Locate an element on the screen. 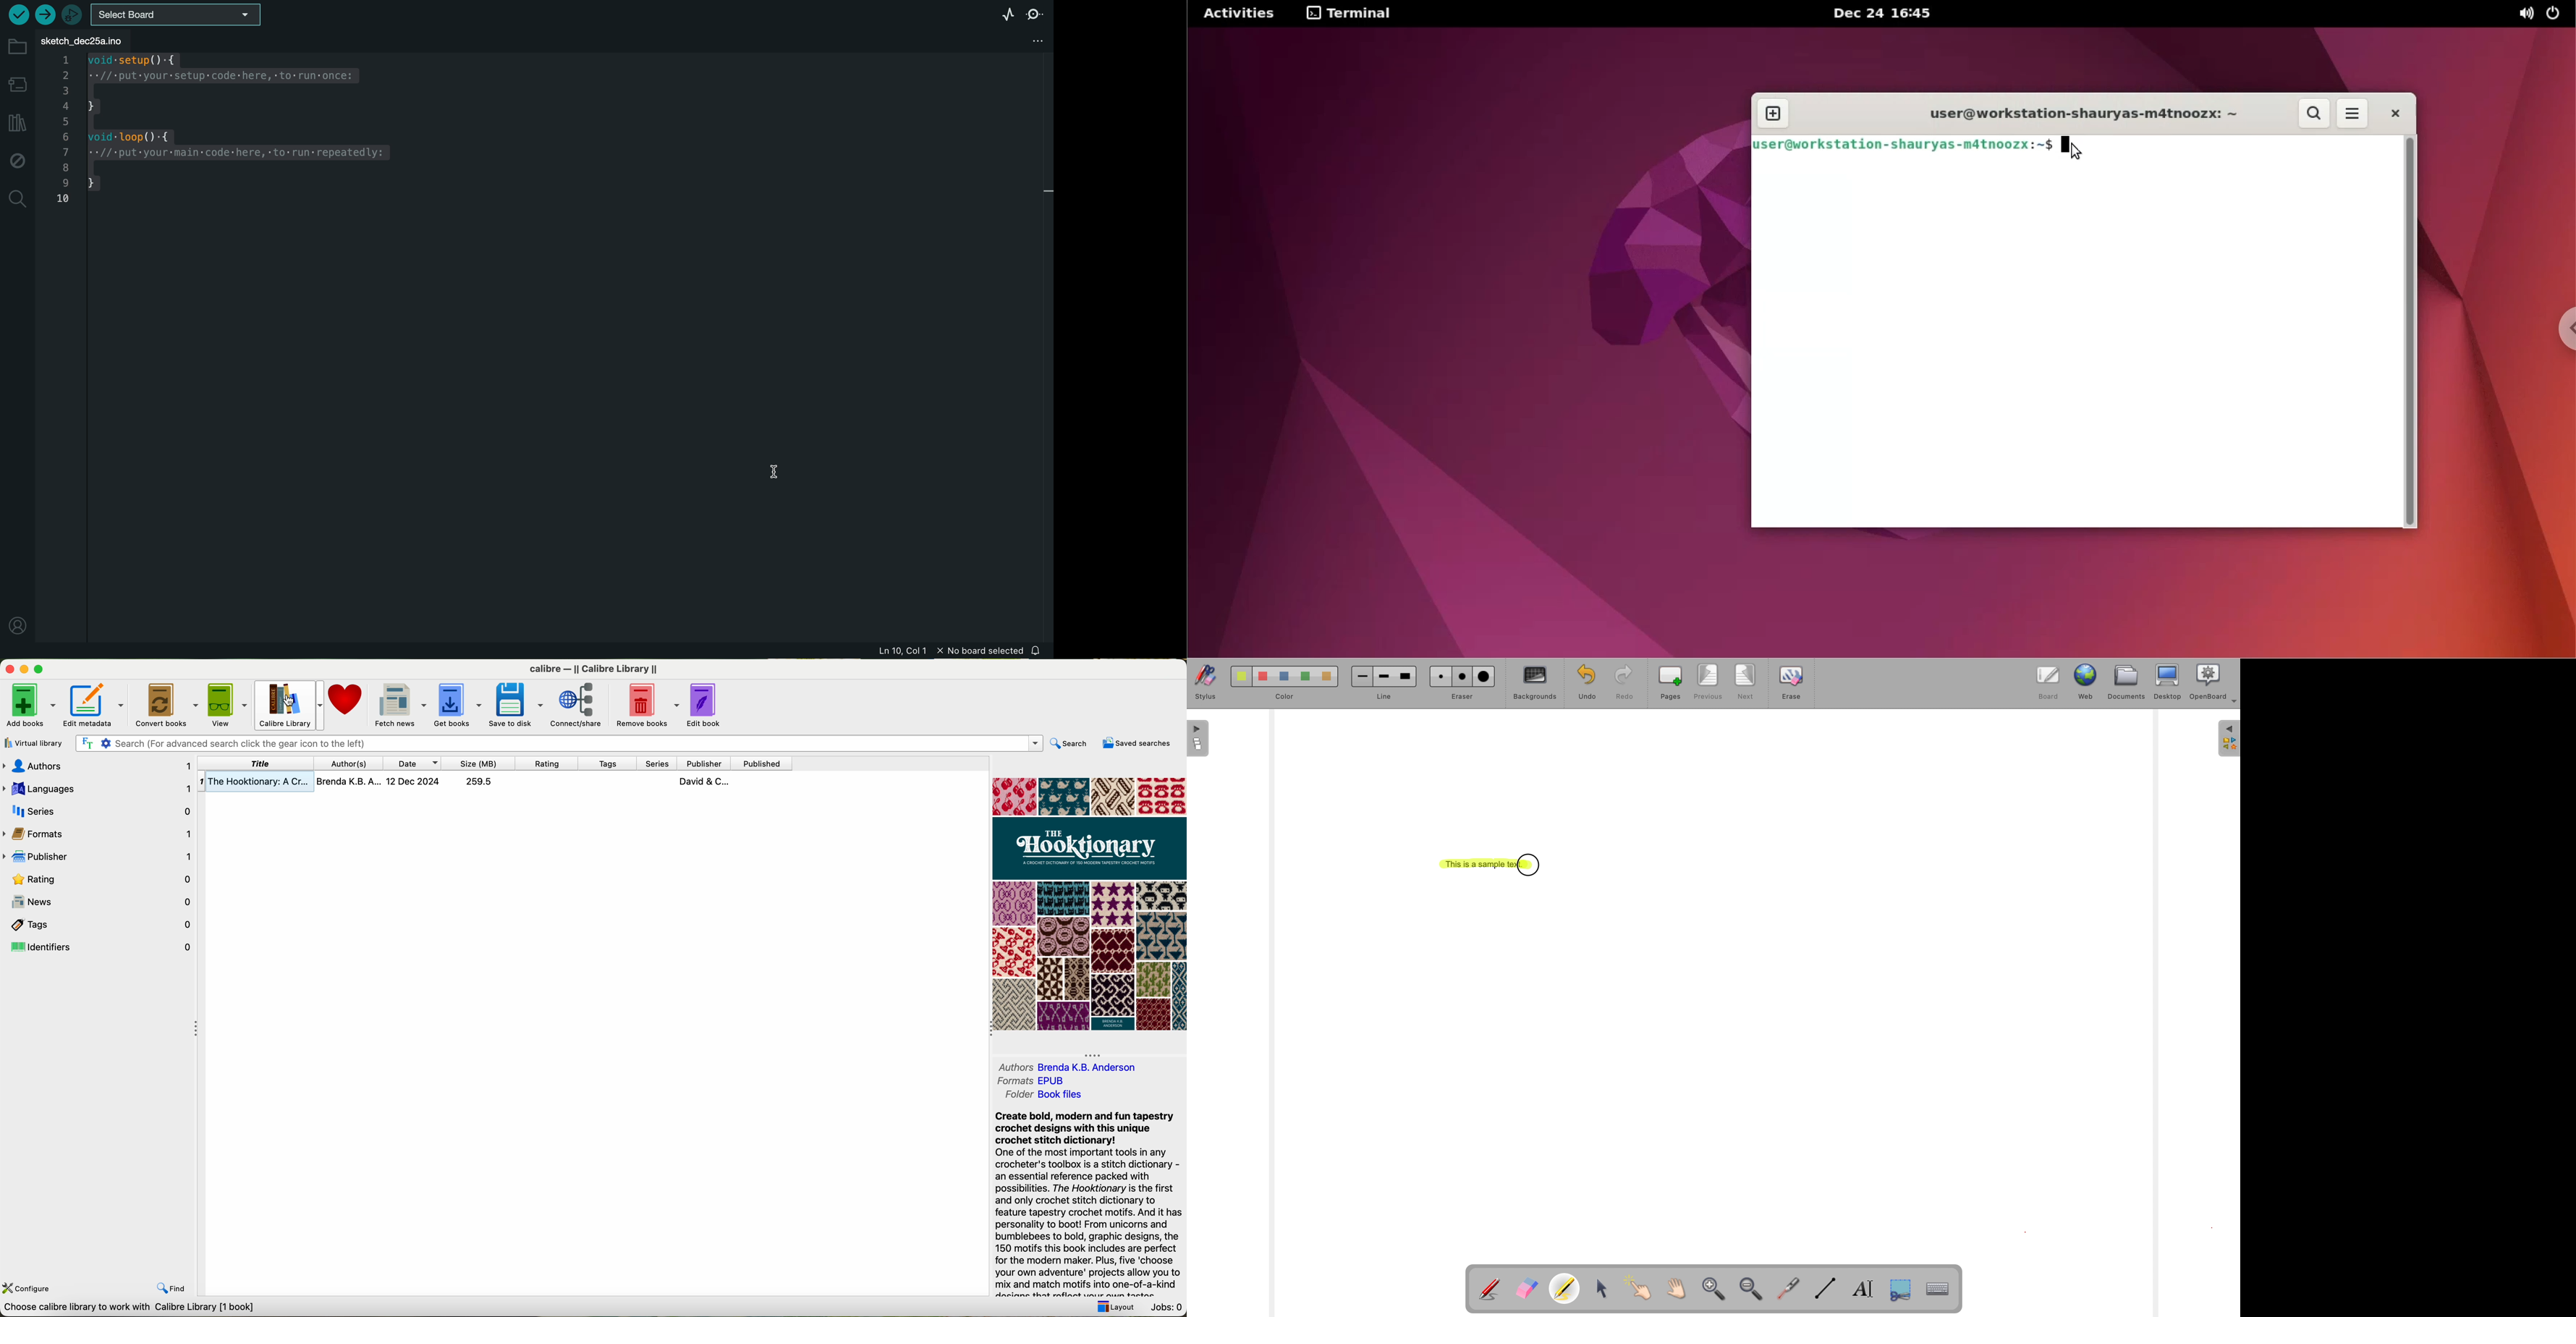  news is located at coordinates (102, 902).